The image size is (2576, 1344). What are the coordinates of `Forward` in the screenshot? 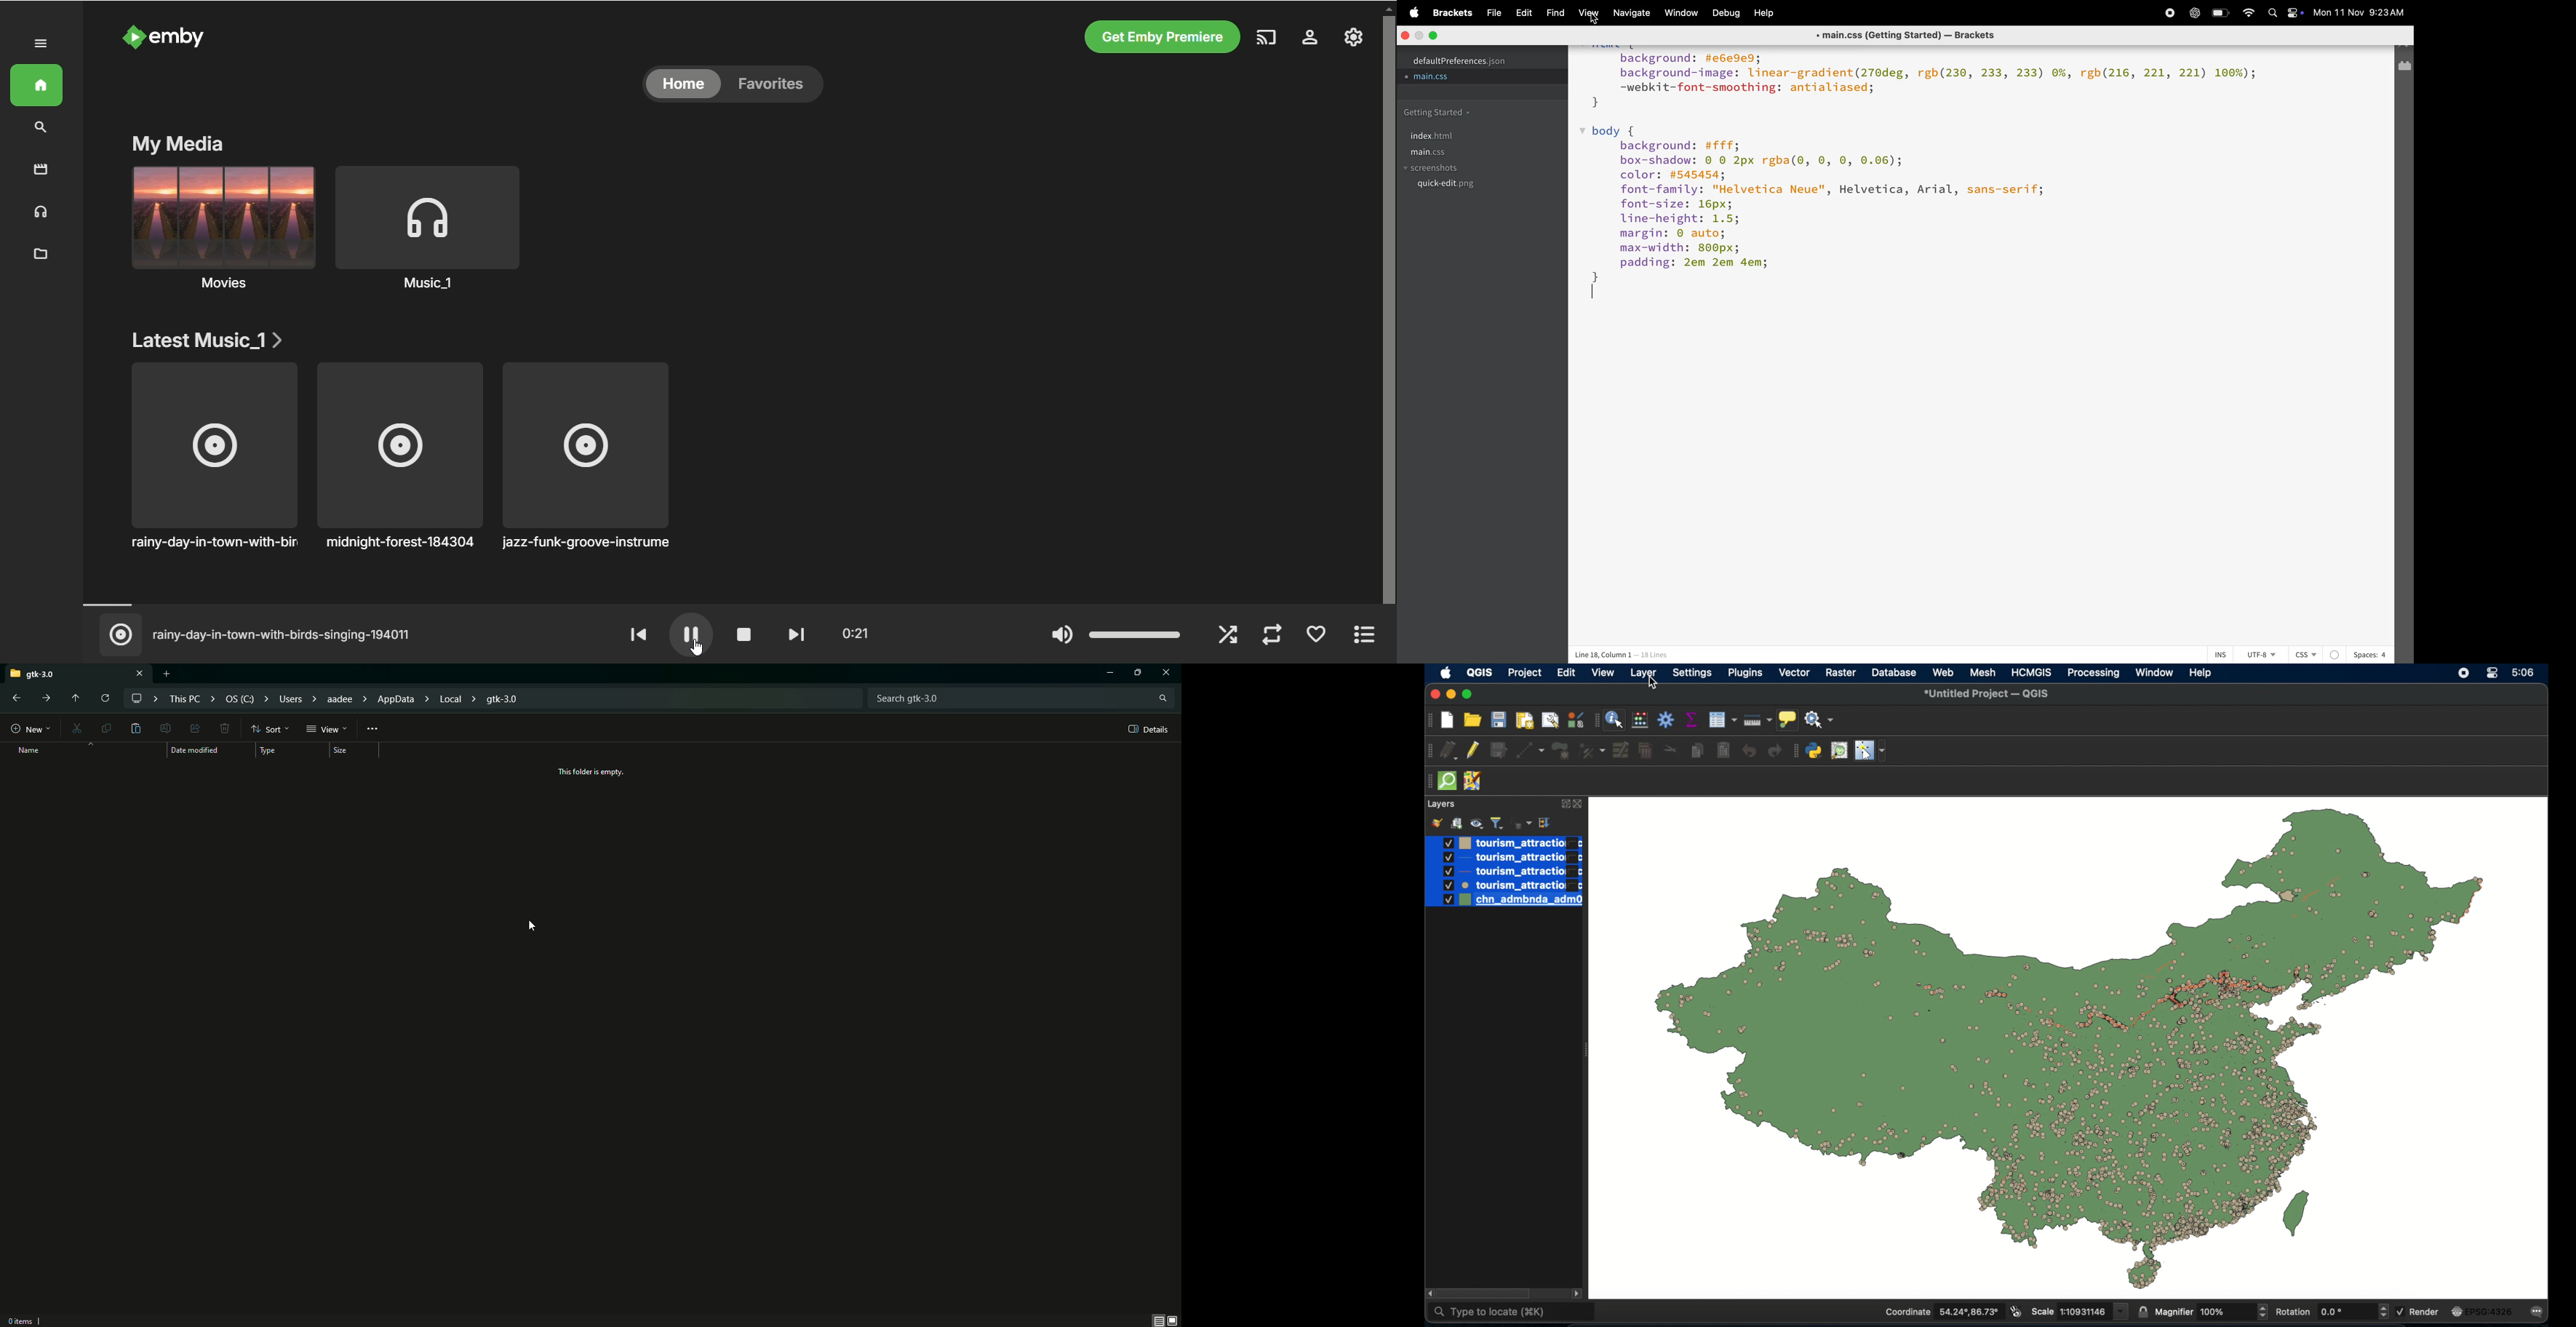 It's located at (48, 699).